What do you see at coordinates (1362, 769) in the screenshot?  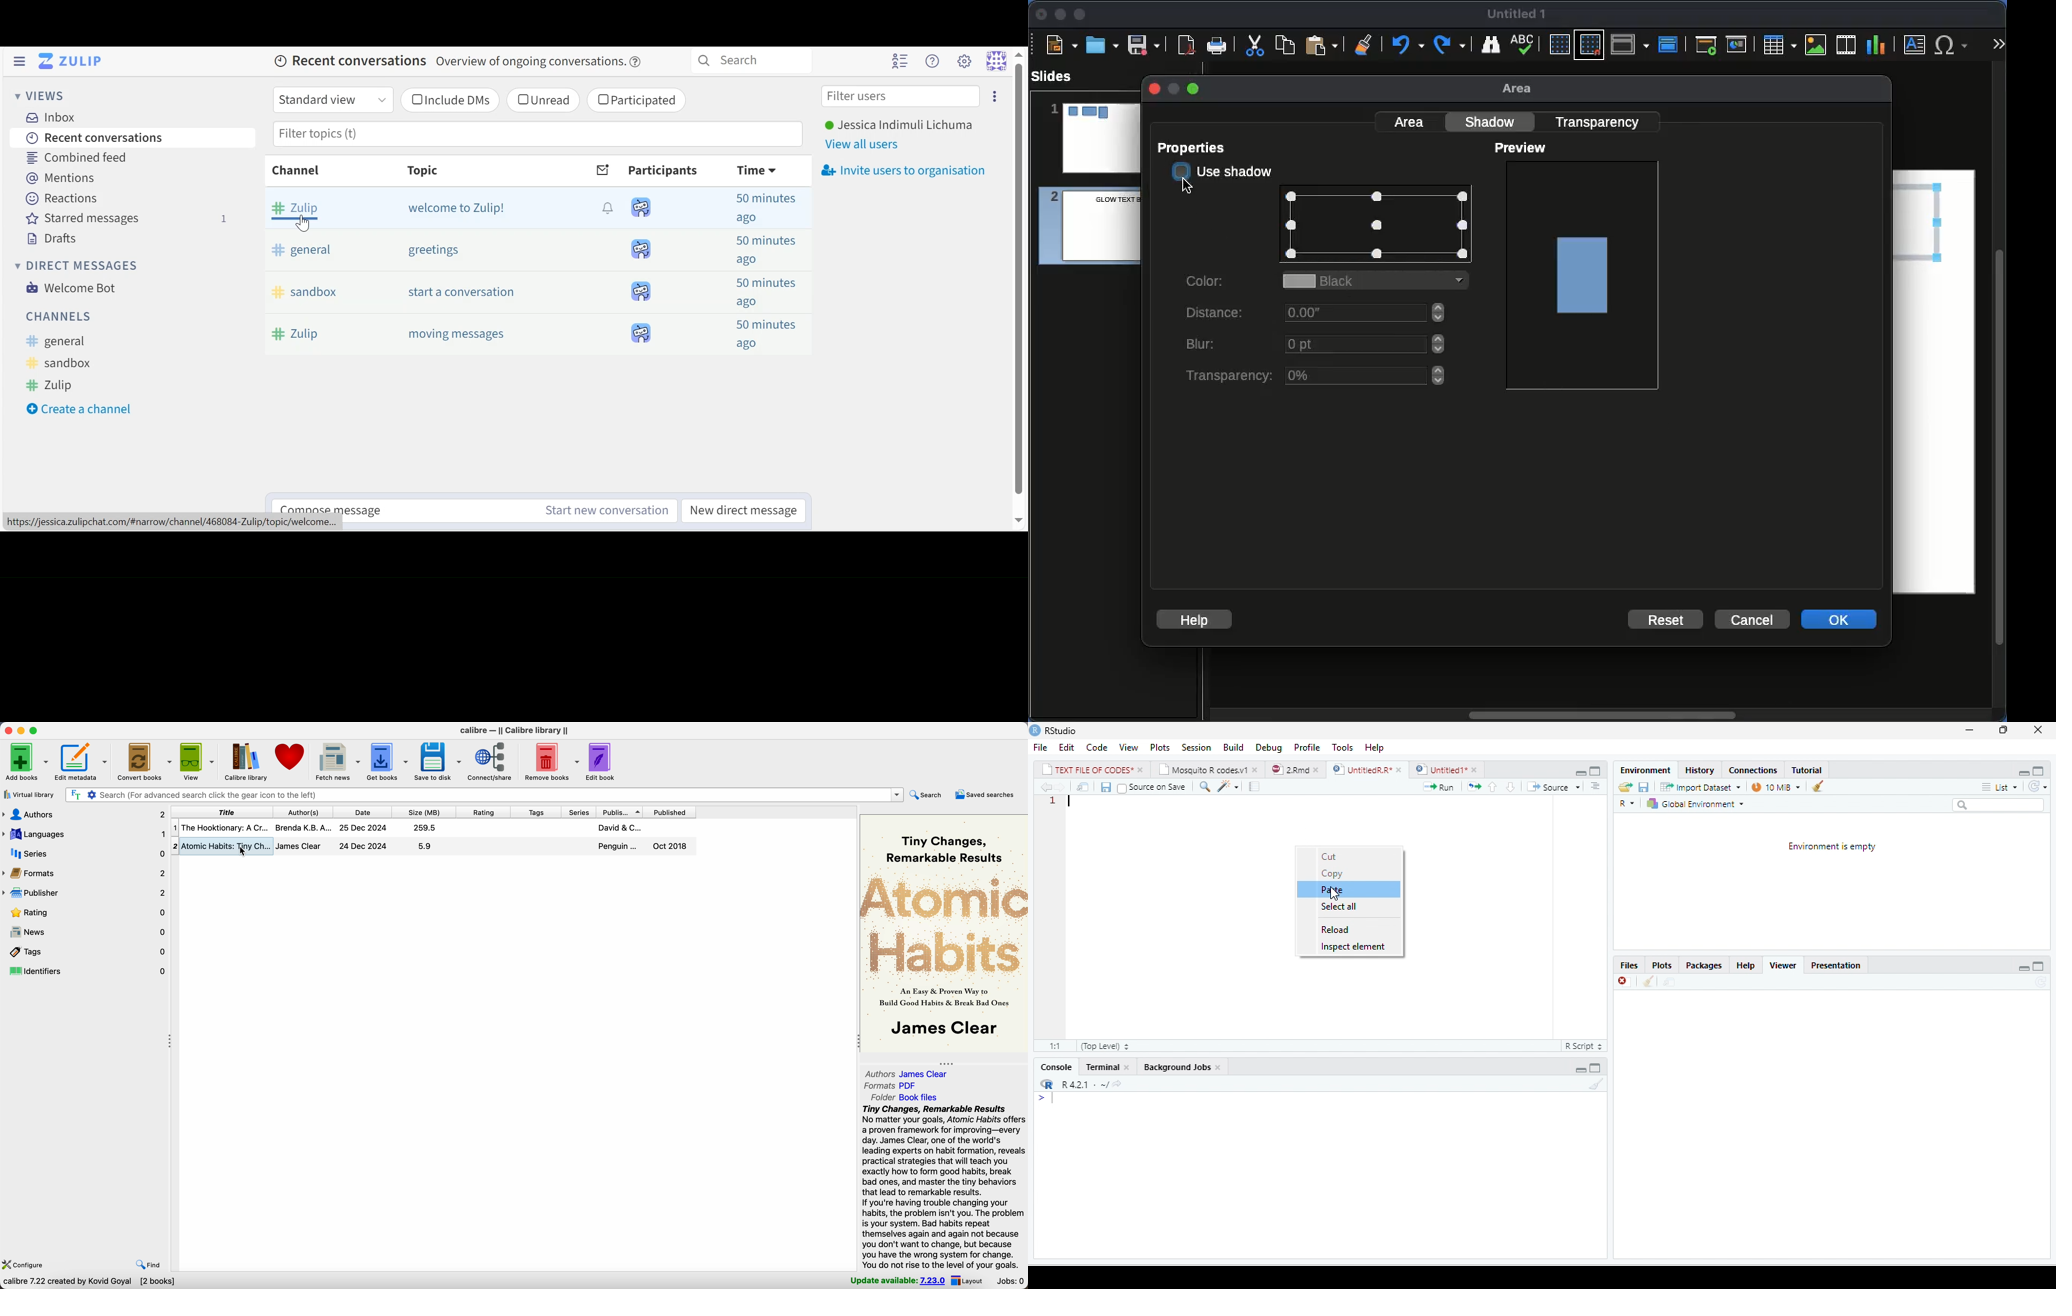 I see `UnttiedR A` at bounding box center [1362, 769].